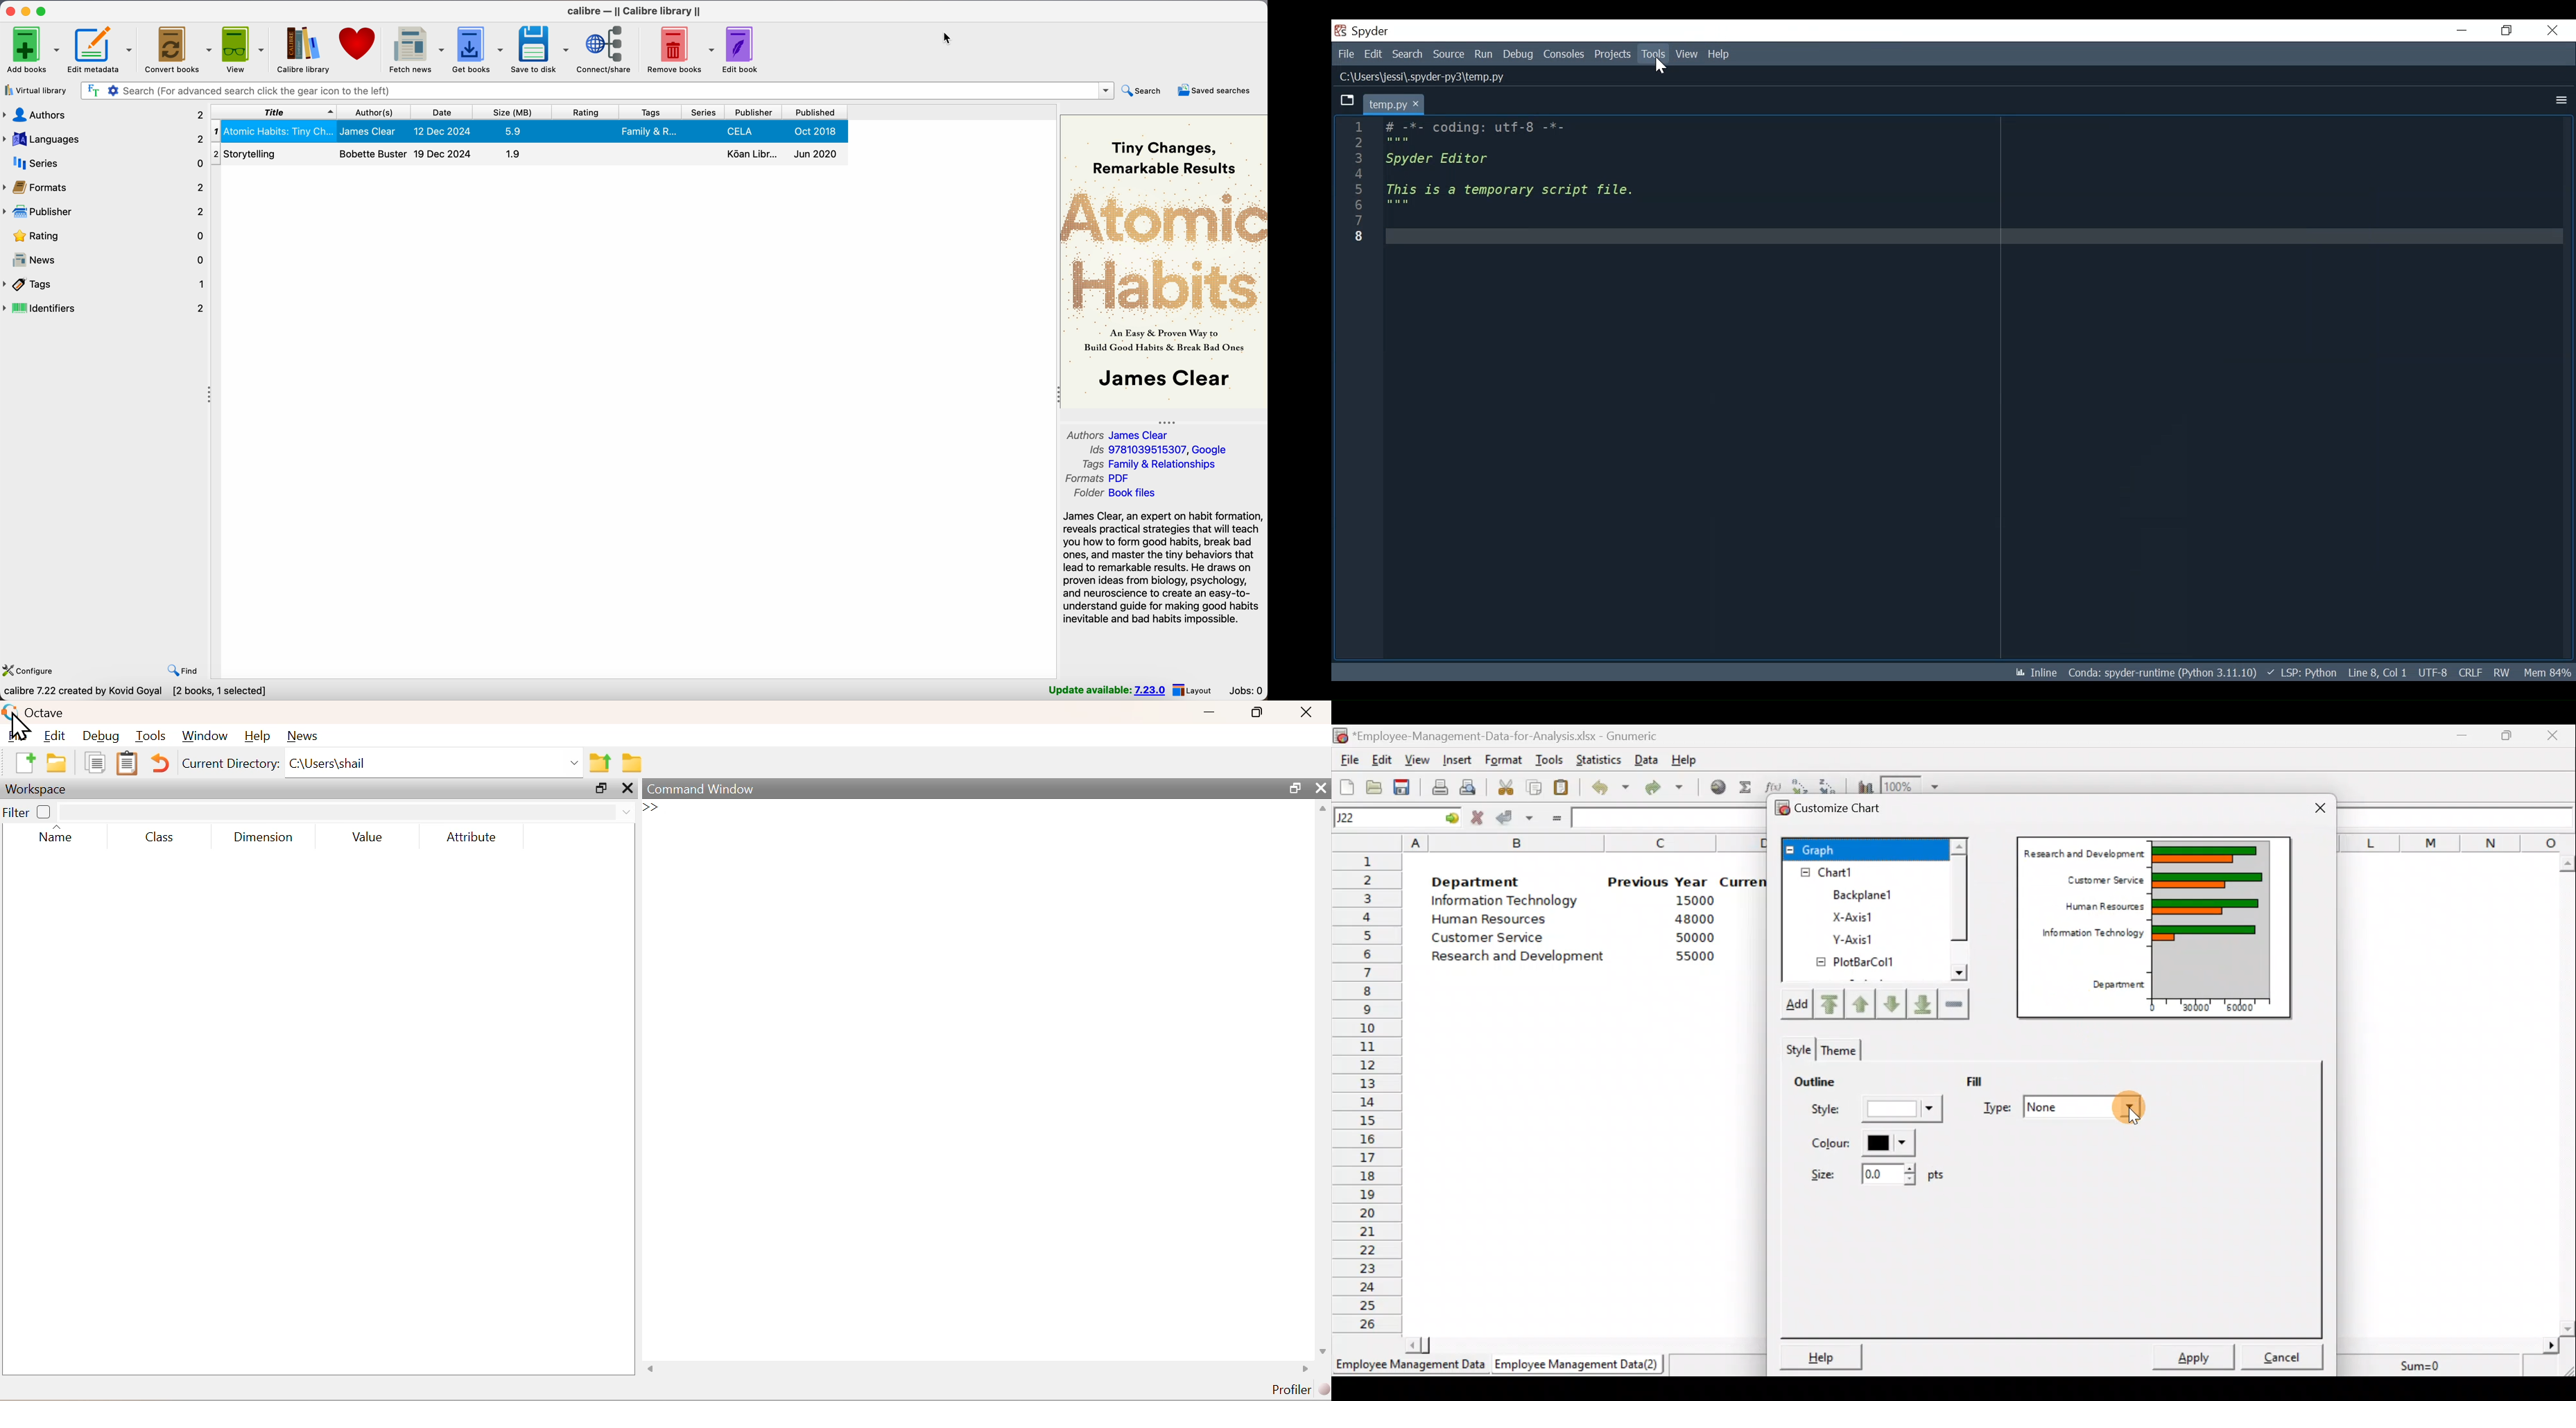 Image resolution: width=2576 pixels, height=1428 pixels. Describe the element at coordinates (1354, 390) in the screenshot. I see `Line coulumn` at that location.